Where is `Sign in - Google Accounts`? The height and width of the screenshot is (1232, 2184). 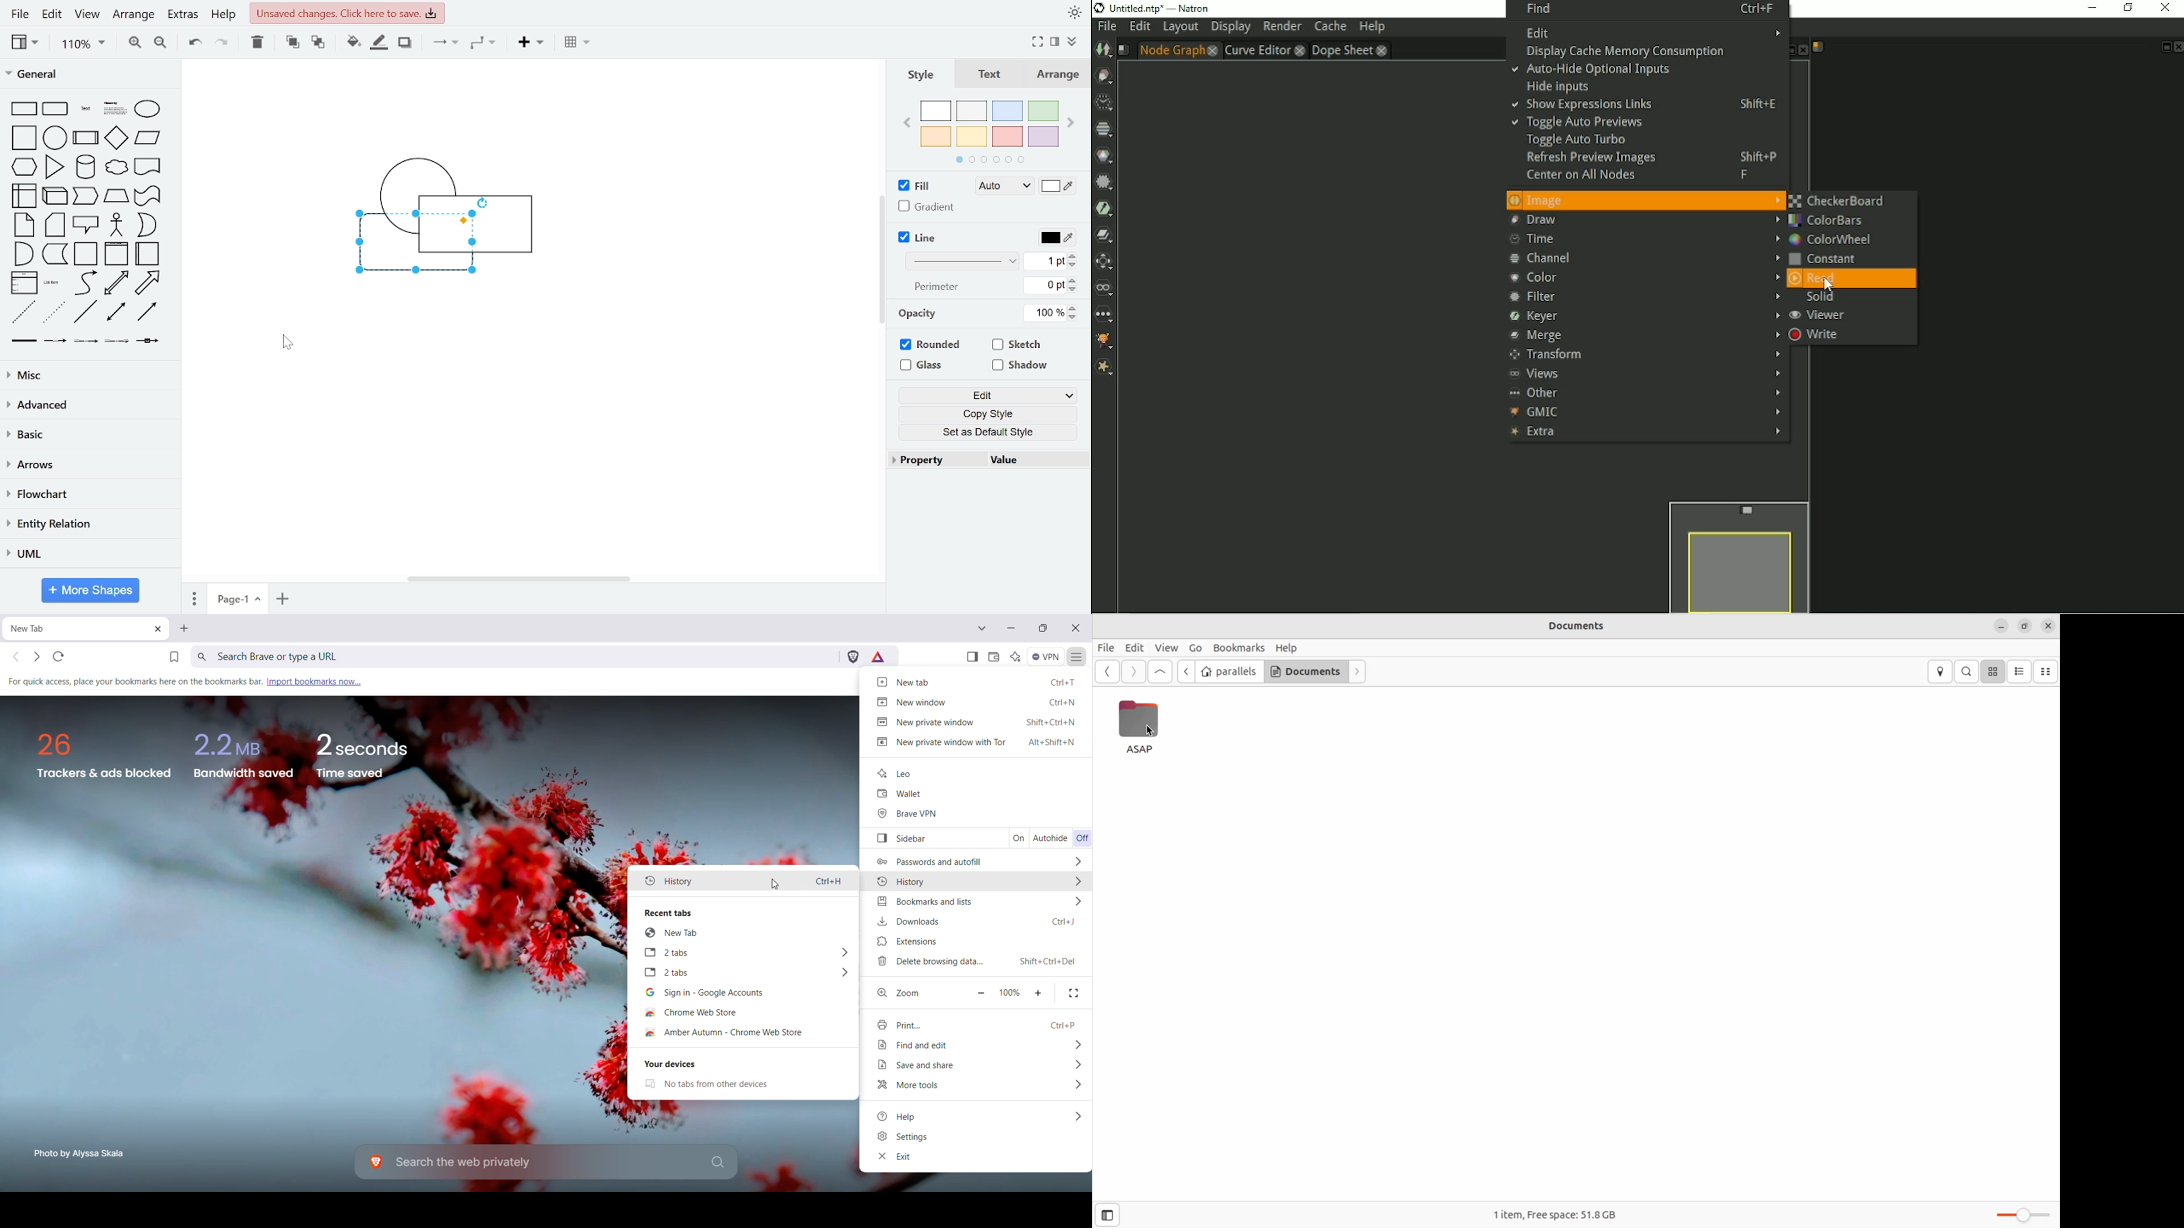 Sign in - Google Accounts is located at coordinates (738, 994).